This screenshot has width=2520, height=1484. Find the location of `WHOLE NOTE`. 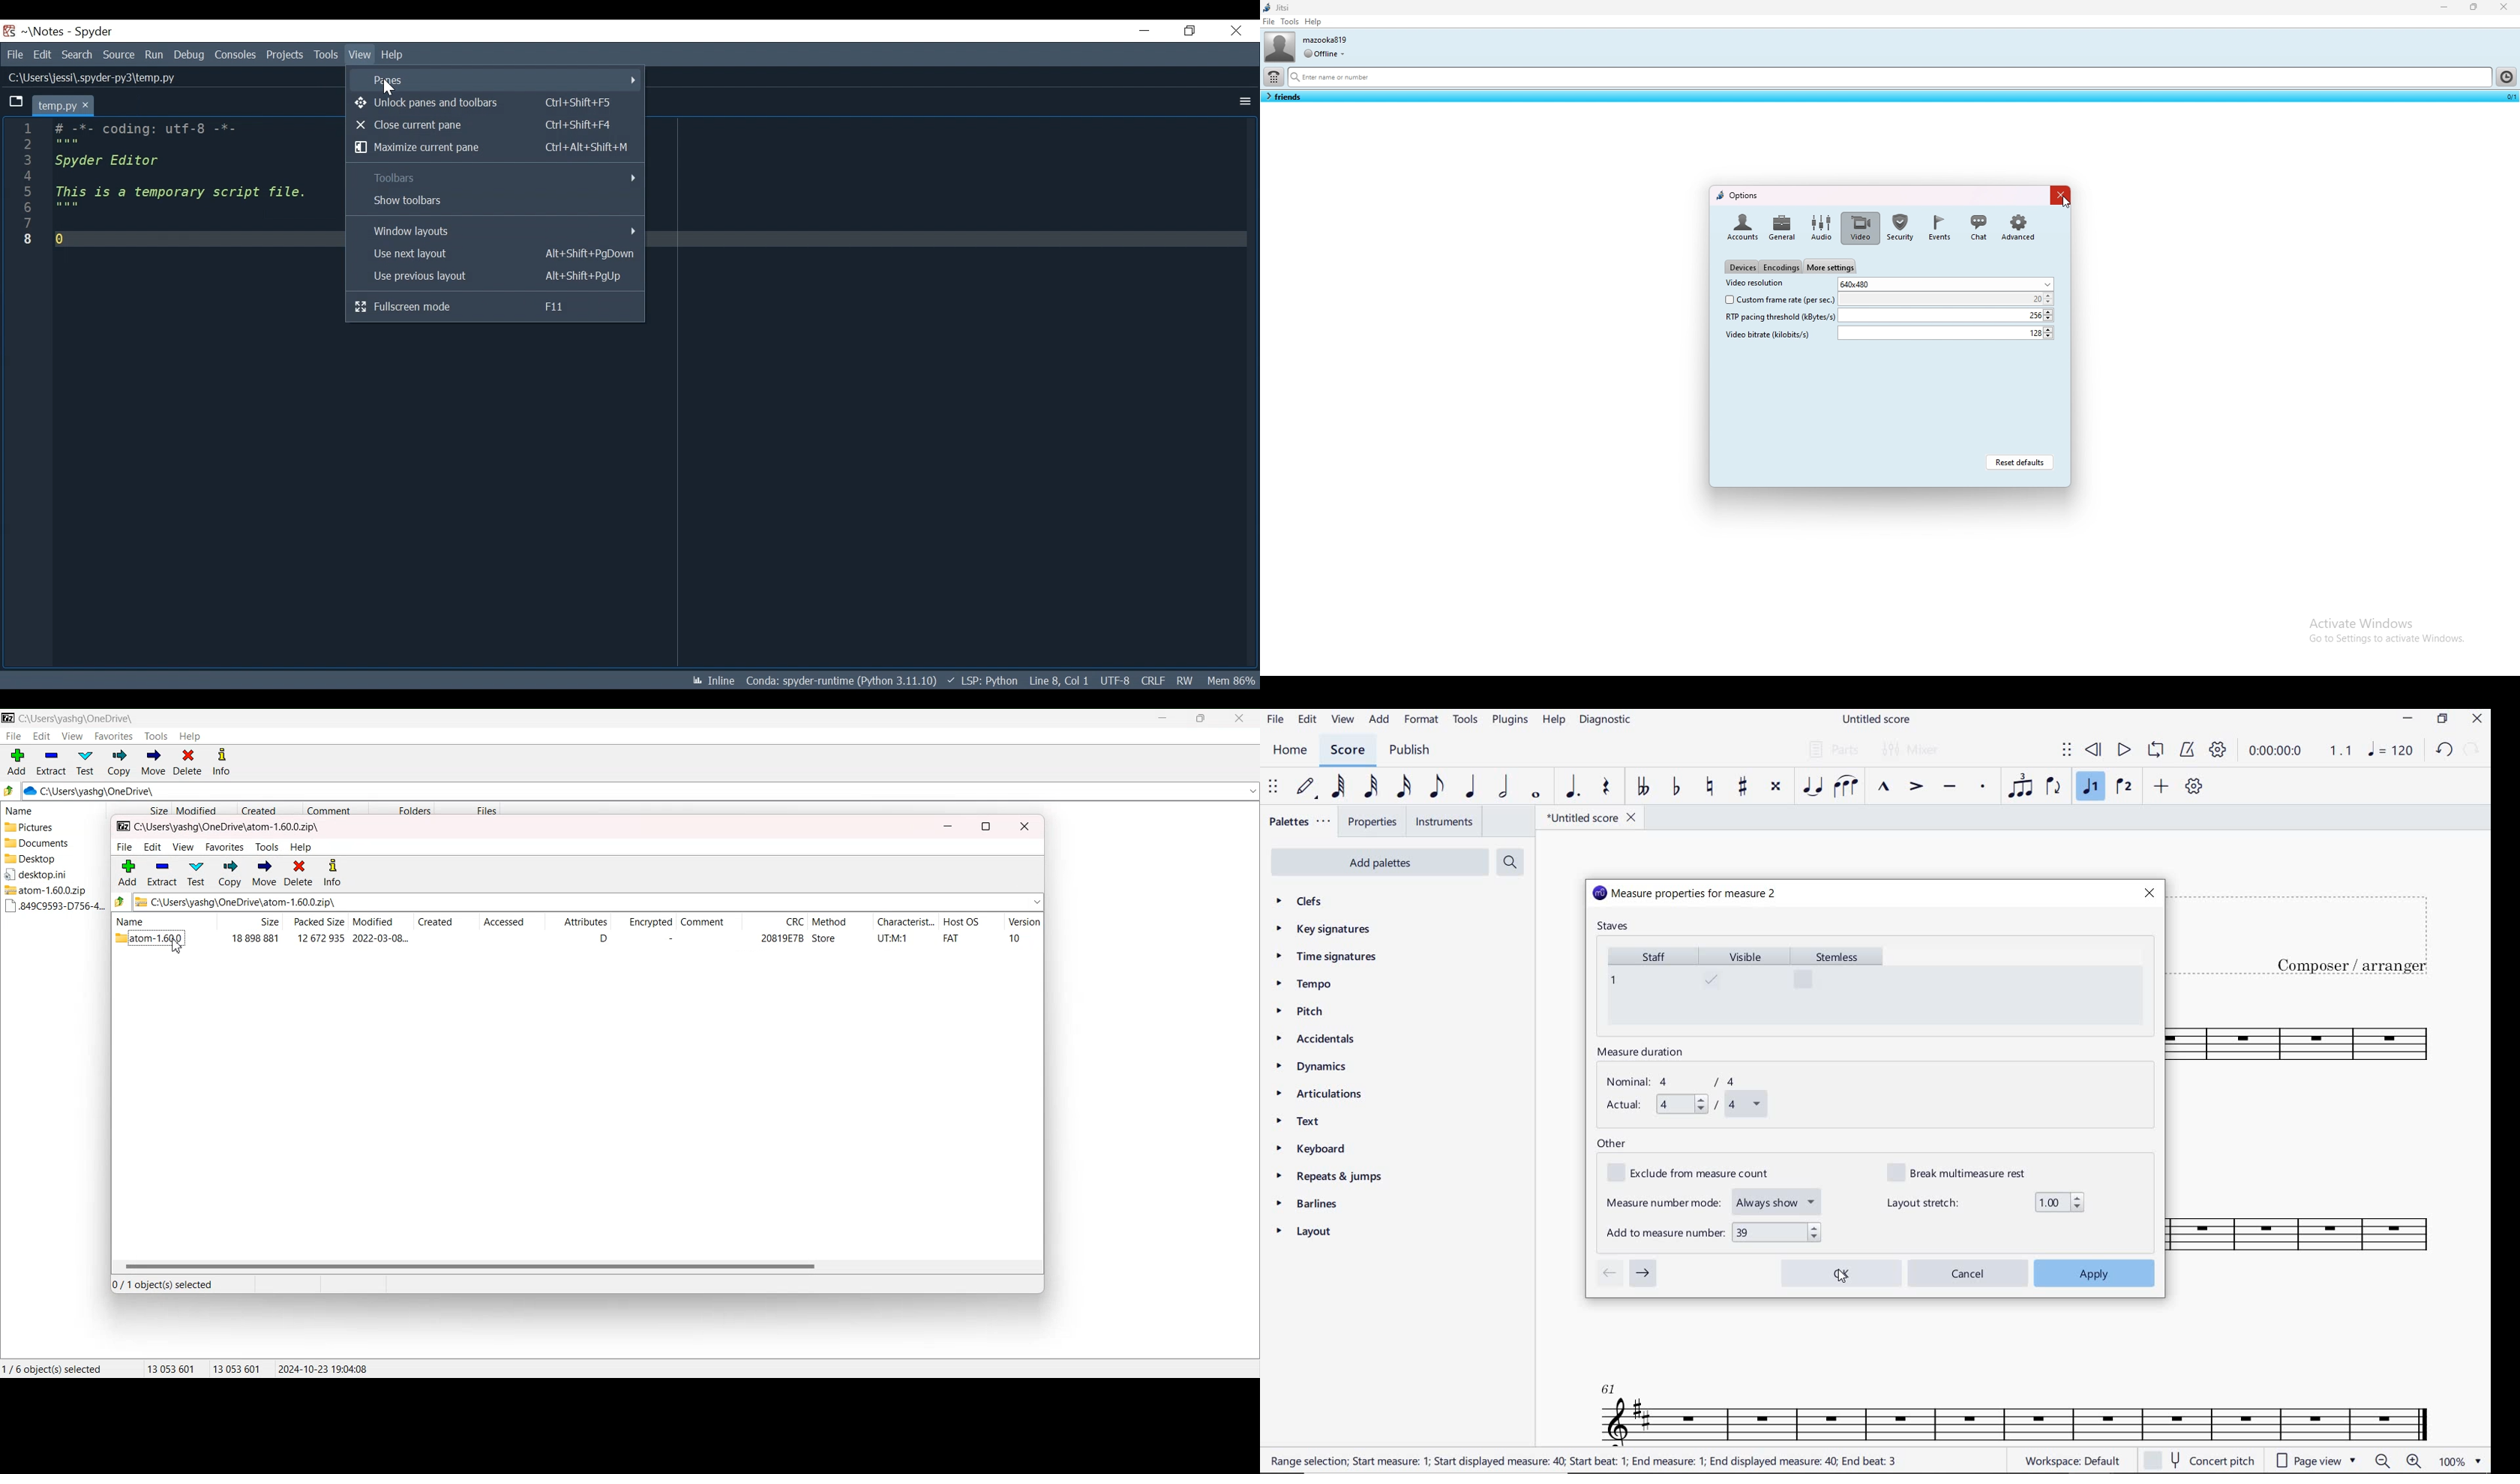

WHOLE NOTE is located at coordinates (1534, 795).